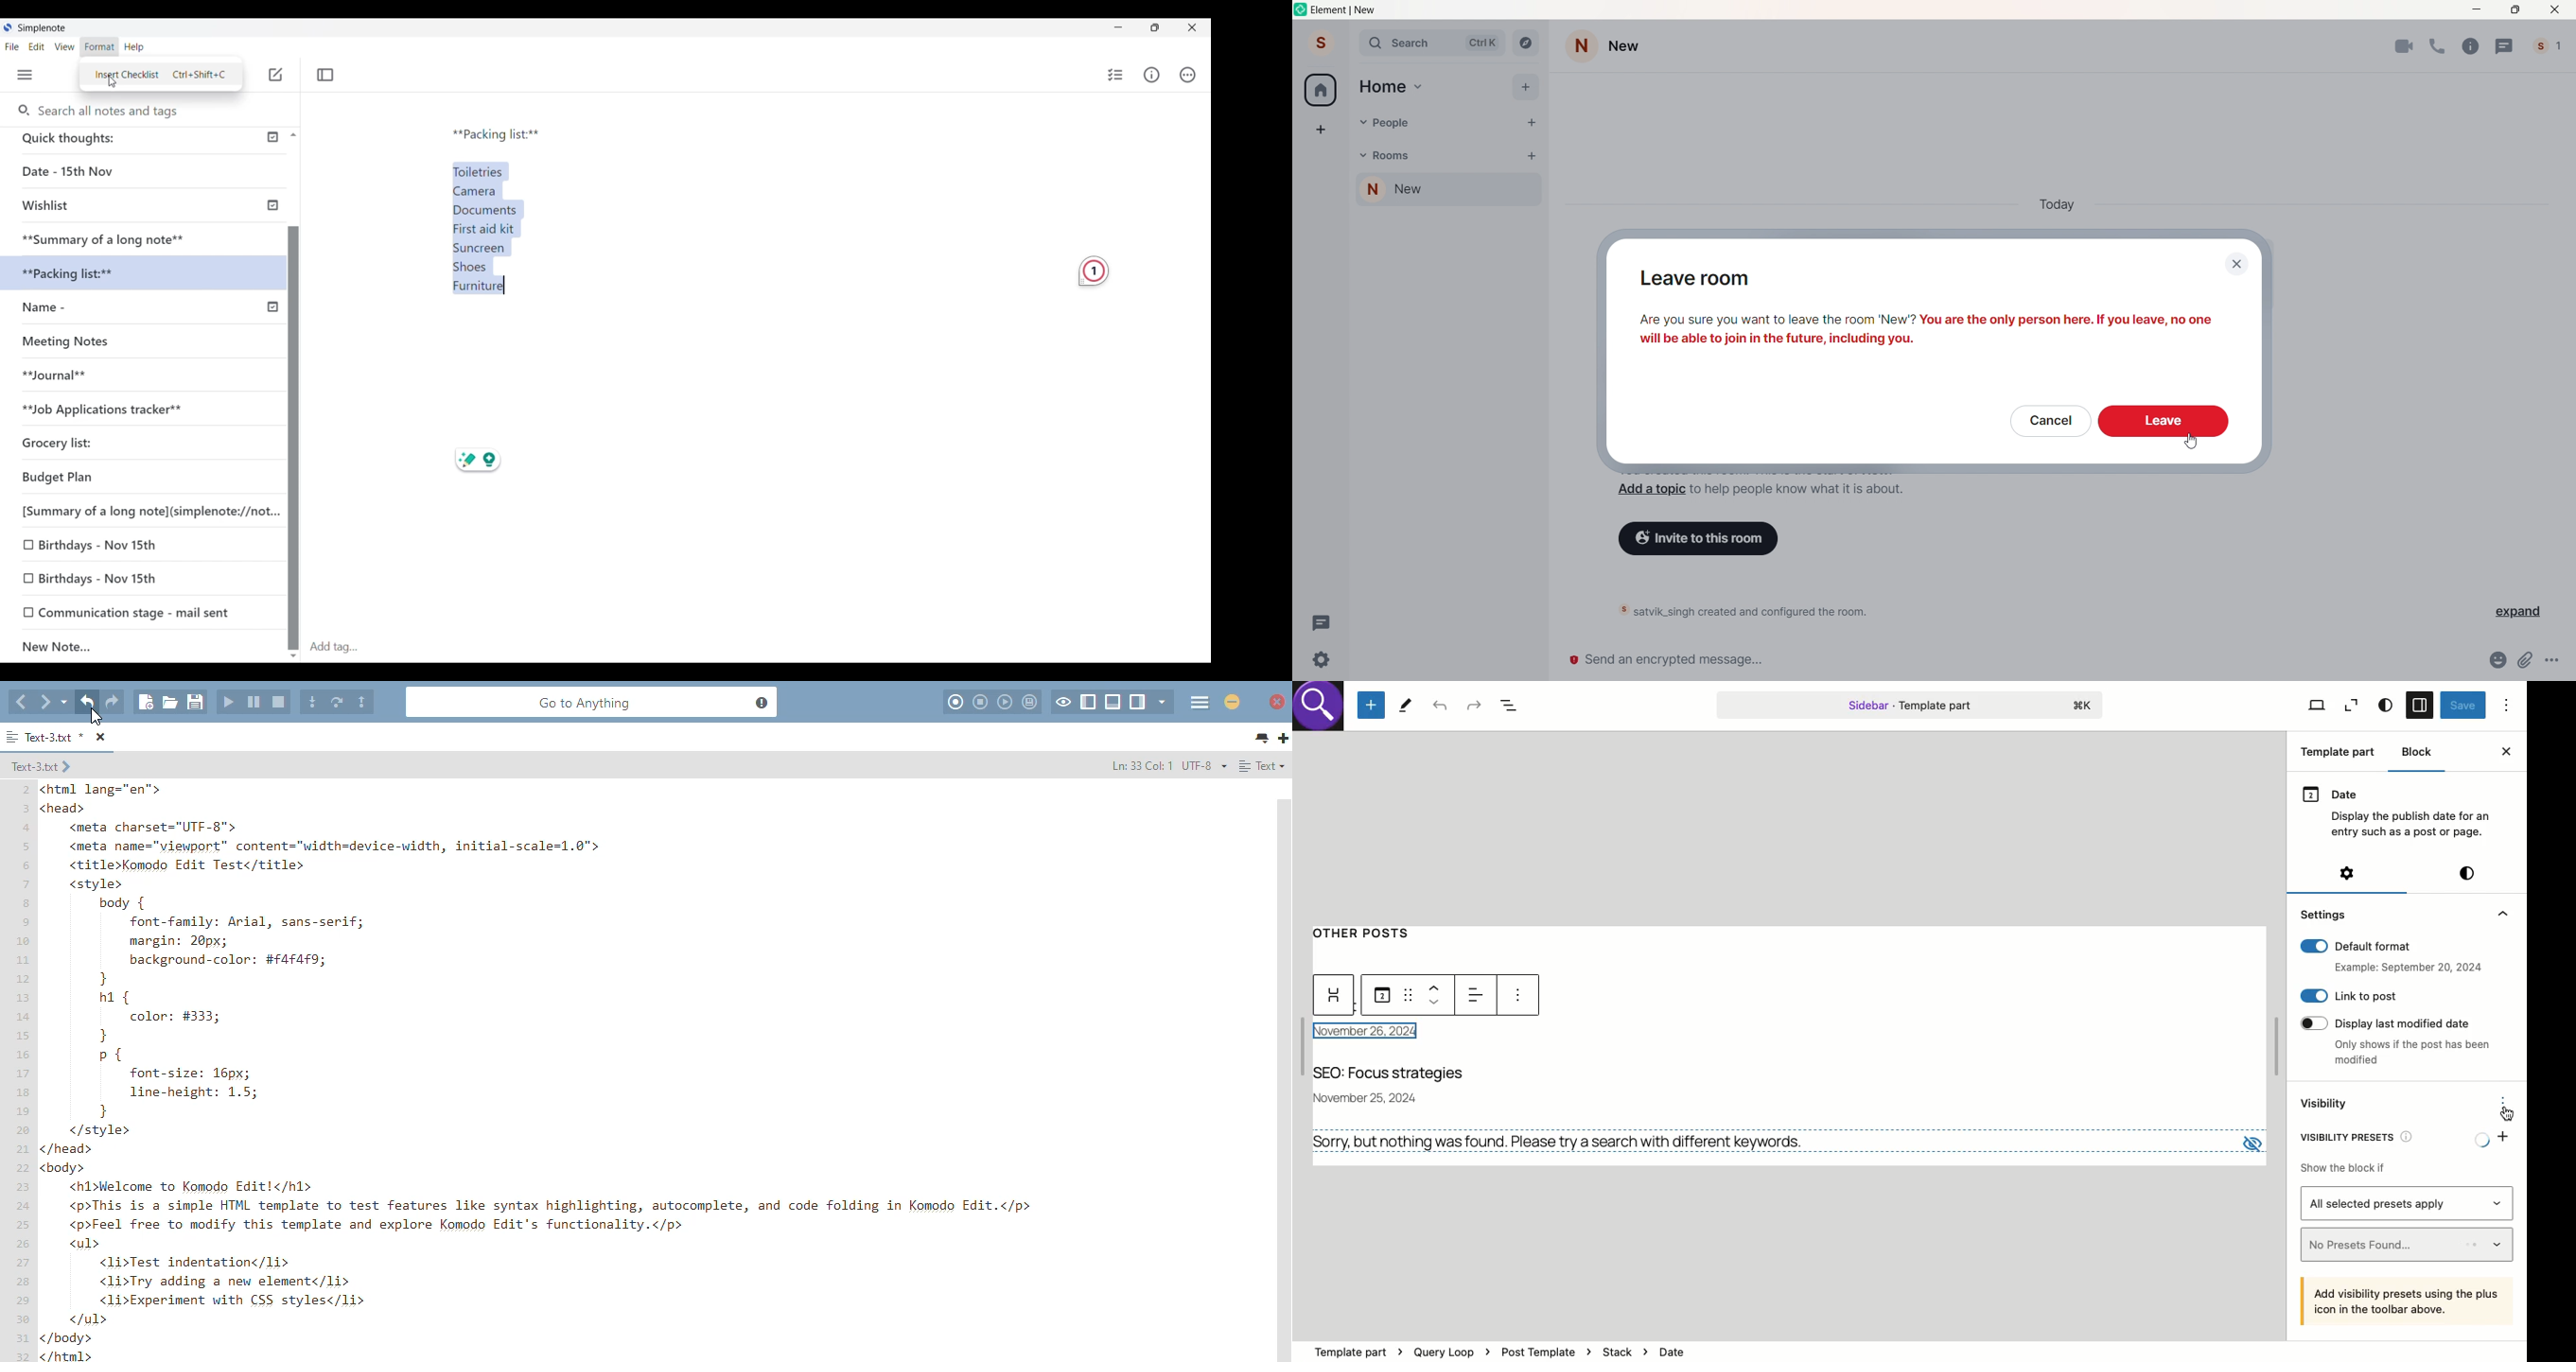 The image size is (2576, 1372). Describe the element at coordinates (1420, 86) in the screenshot. I see `Home Drop Down` at that location.